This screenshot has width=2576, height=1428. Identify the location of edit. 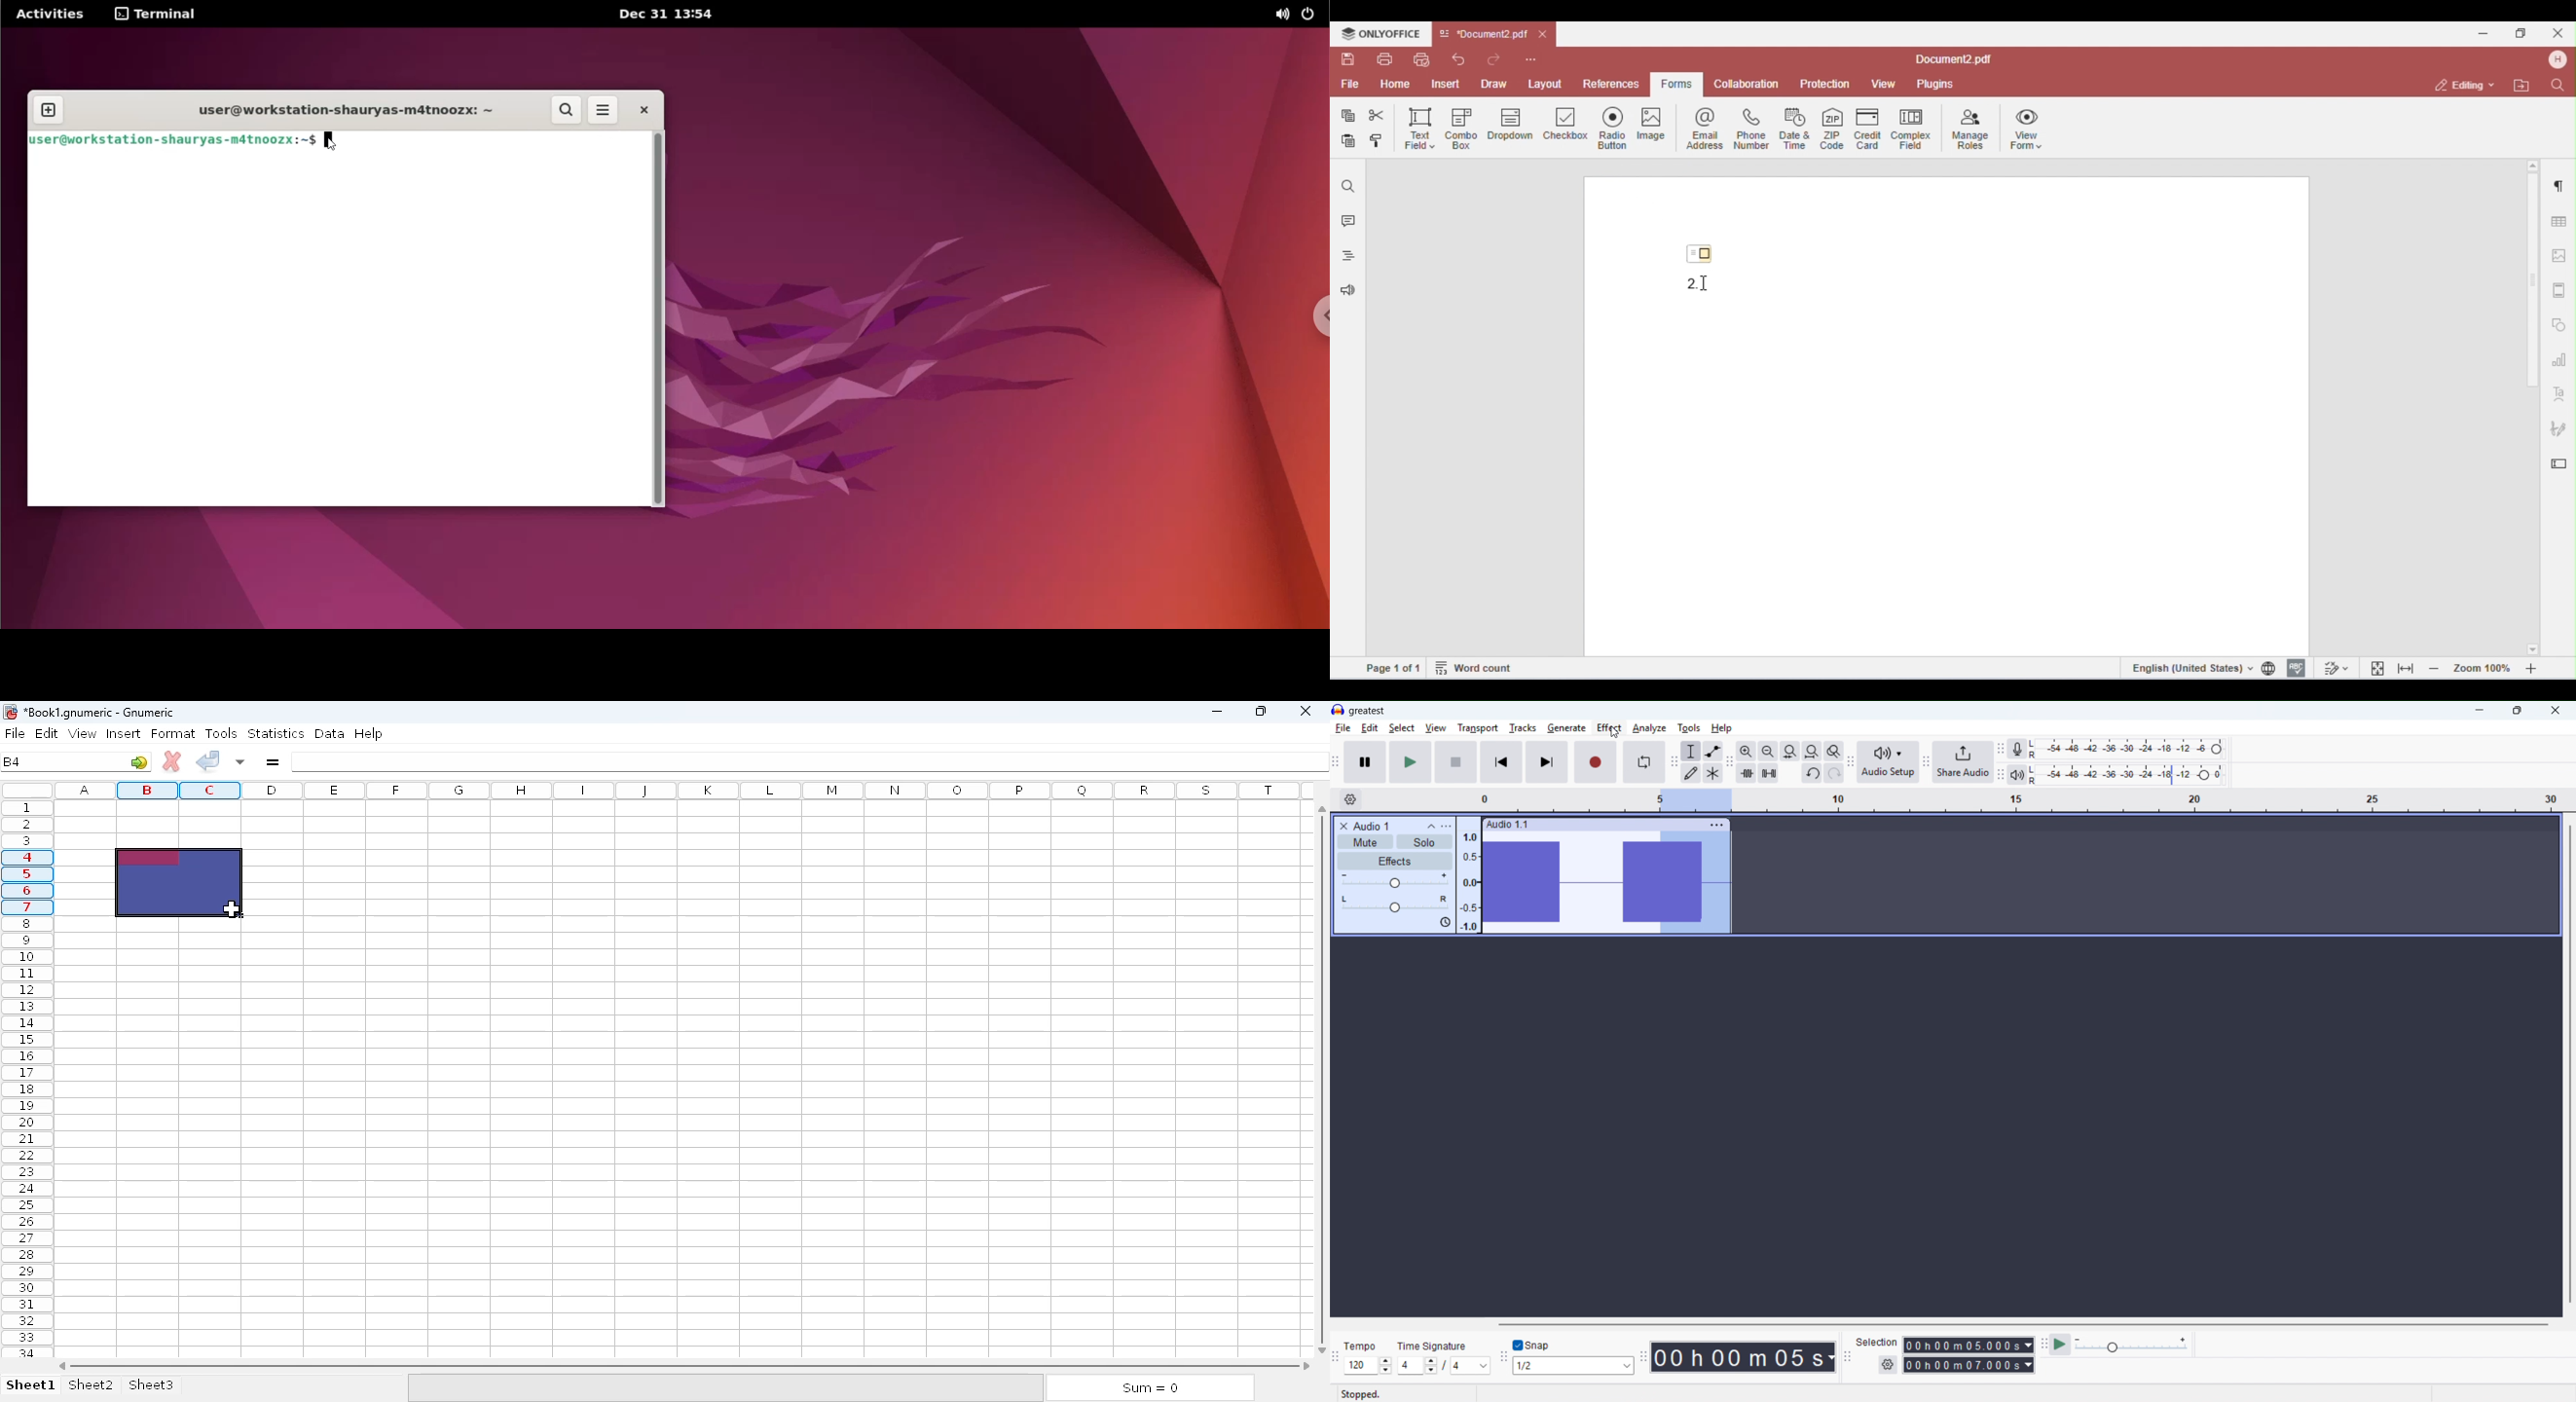
(48, 732).